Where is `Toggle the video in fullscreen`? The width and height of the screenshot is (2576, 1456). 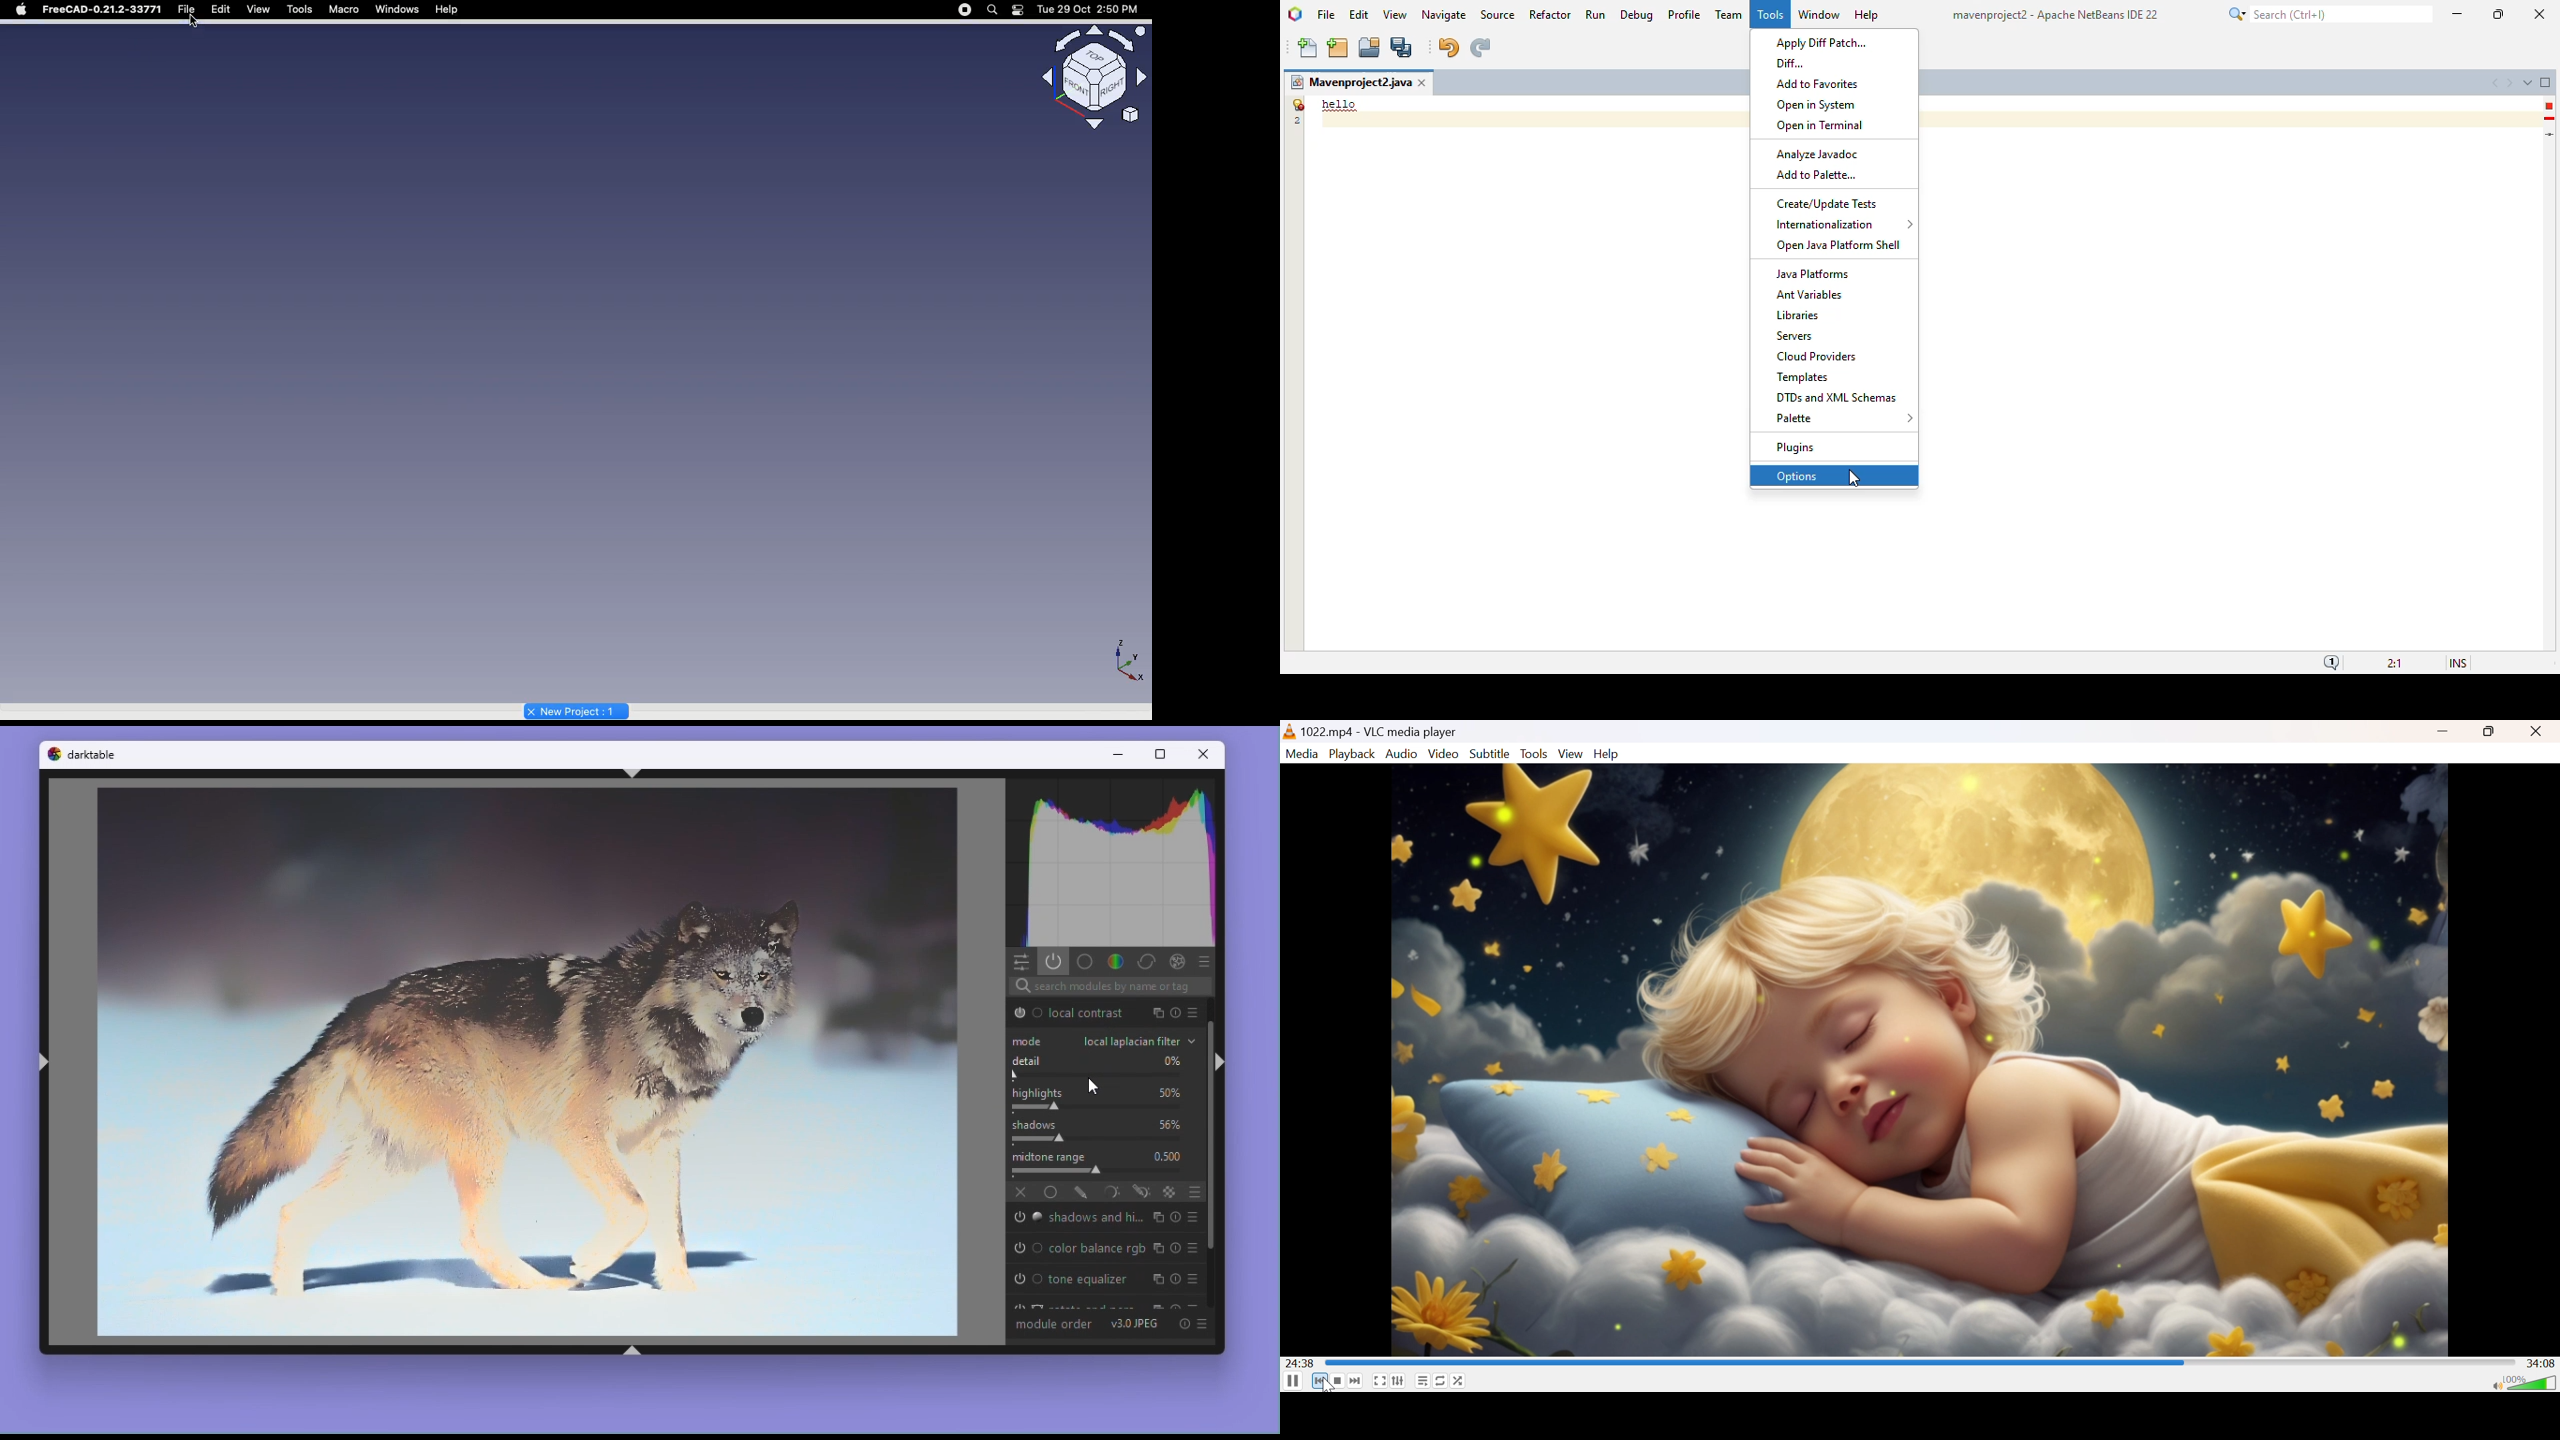 Toggle the video in fullscreen is located at coordinates (1379, 1381).